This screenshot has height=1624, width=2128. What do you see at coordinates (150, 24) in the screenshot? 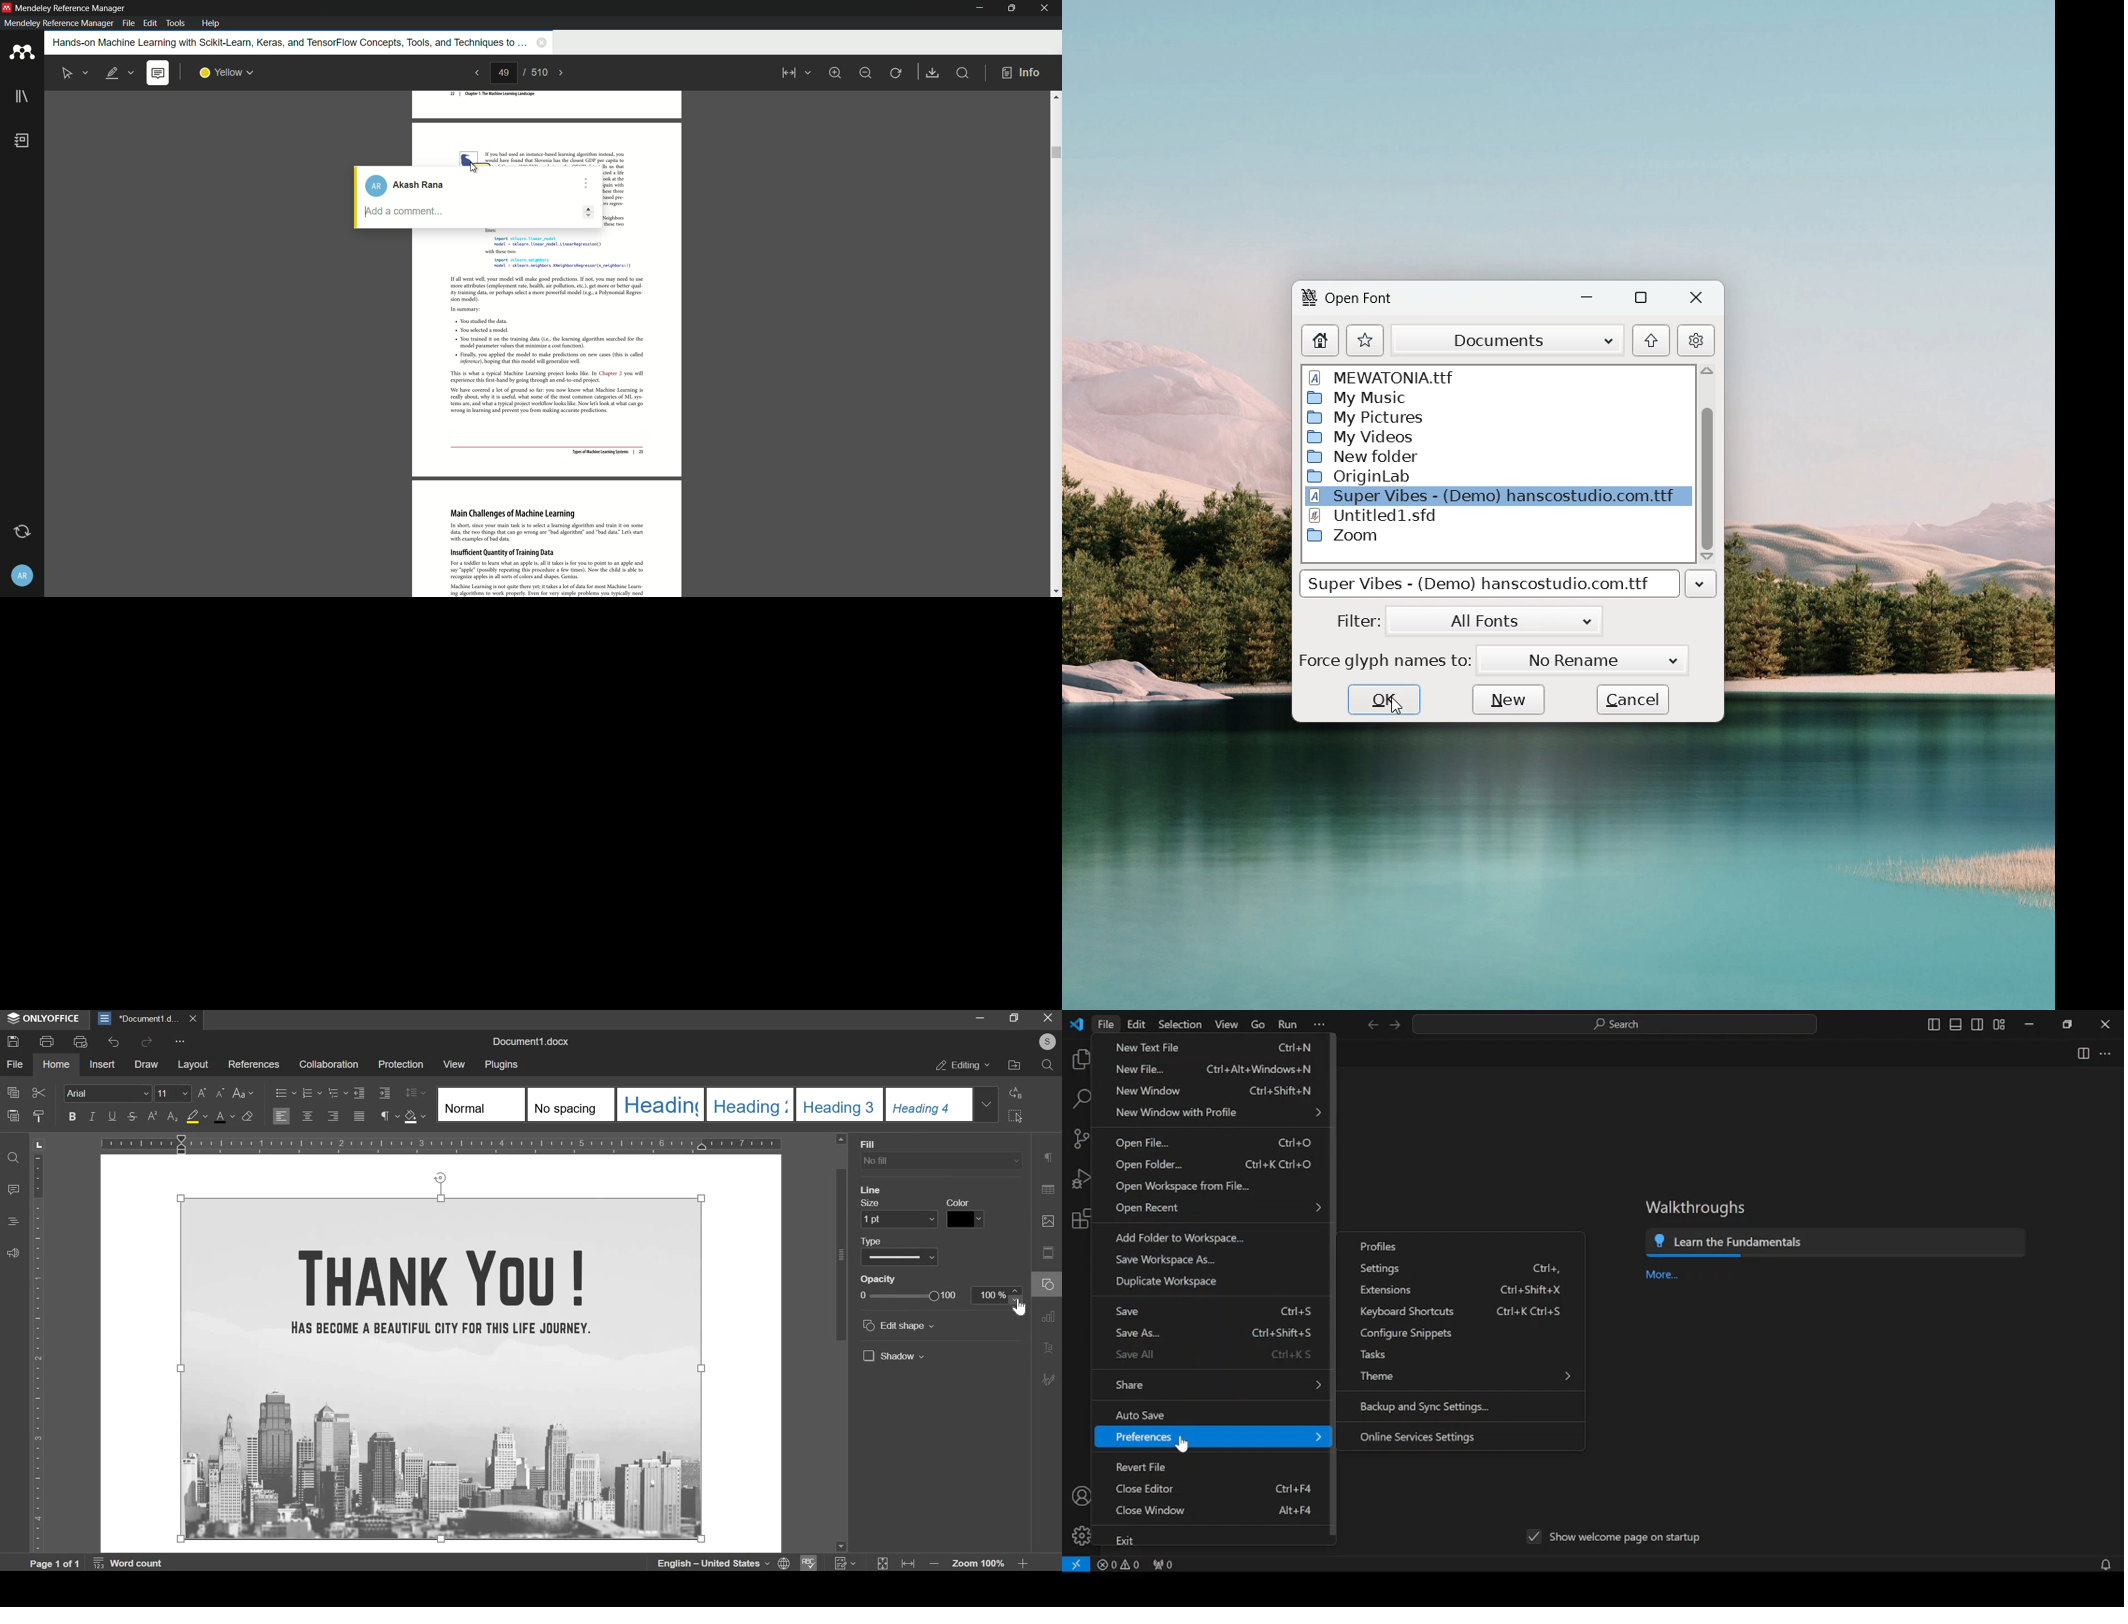
I see `edit menu` at bounding box center [150, 24].